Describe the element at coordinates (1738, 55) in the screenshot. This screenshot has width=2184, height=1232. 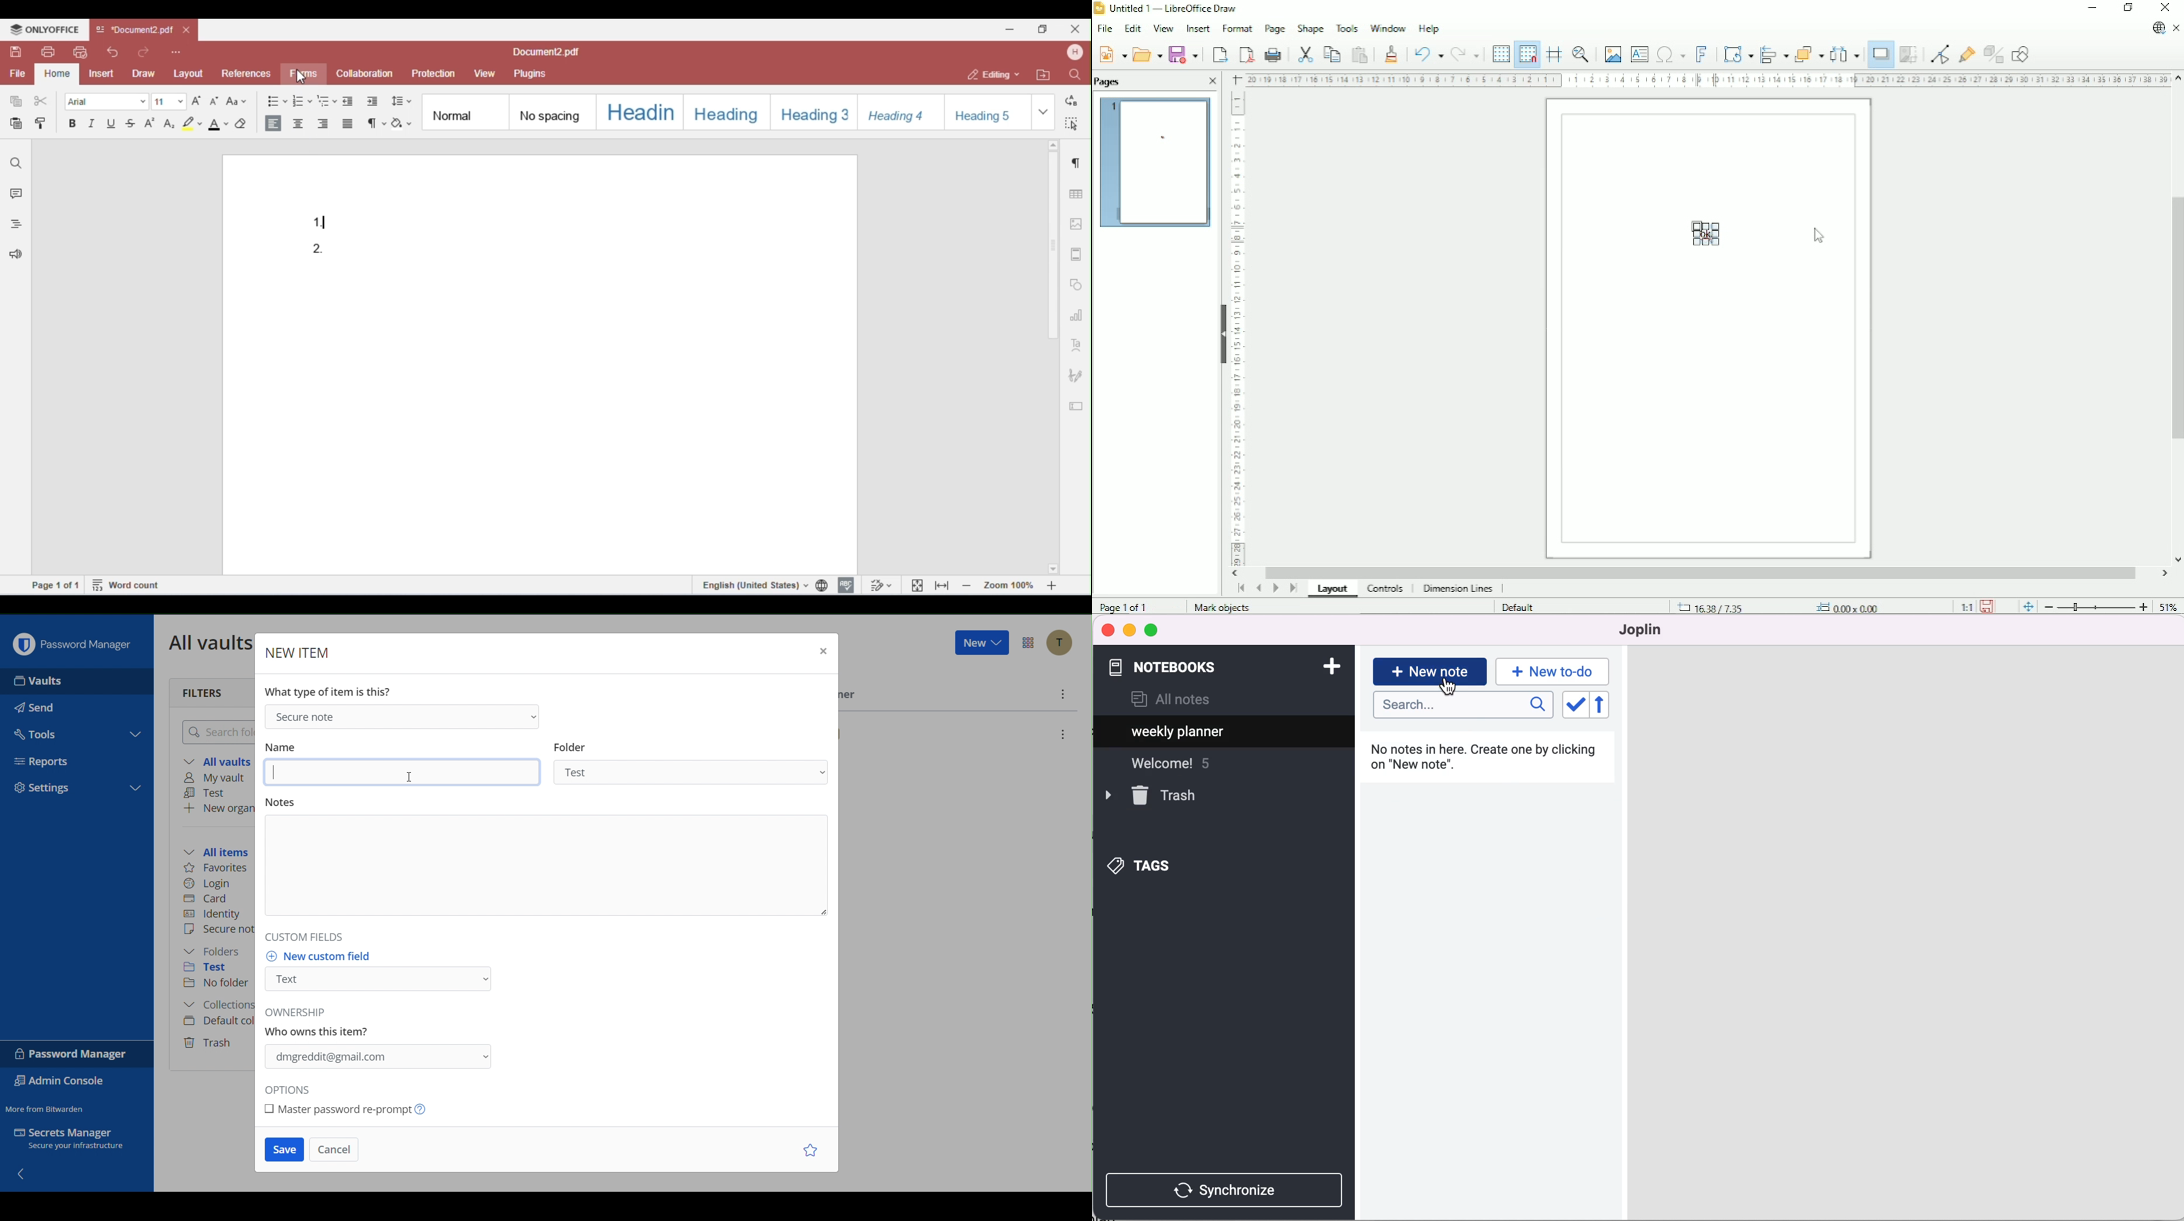
I see `Transformations` at that location.